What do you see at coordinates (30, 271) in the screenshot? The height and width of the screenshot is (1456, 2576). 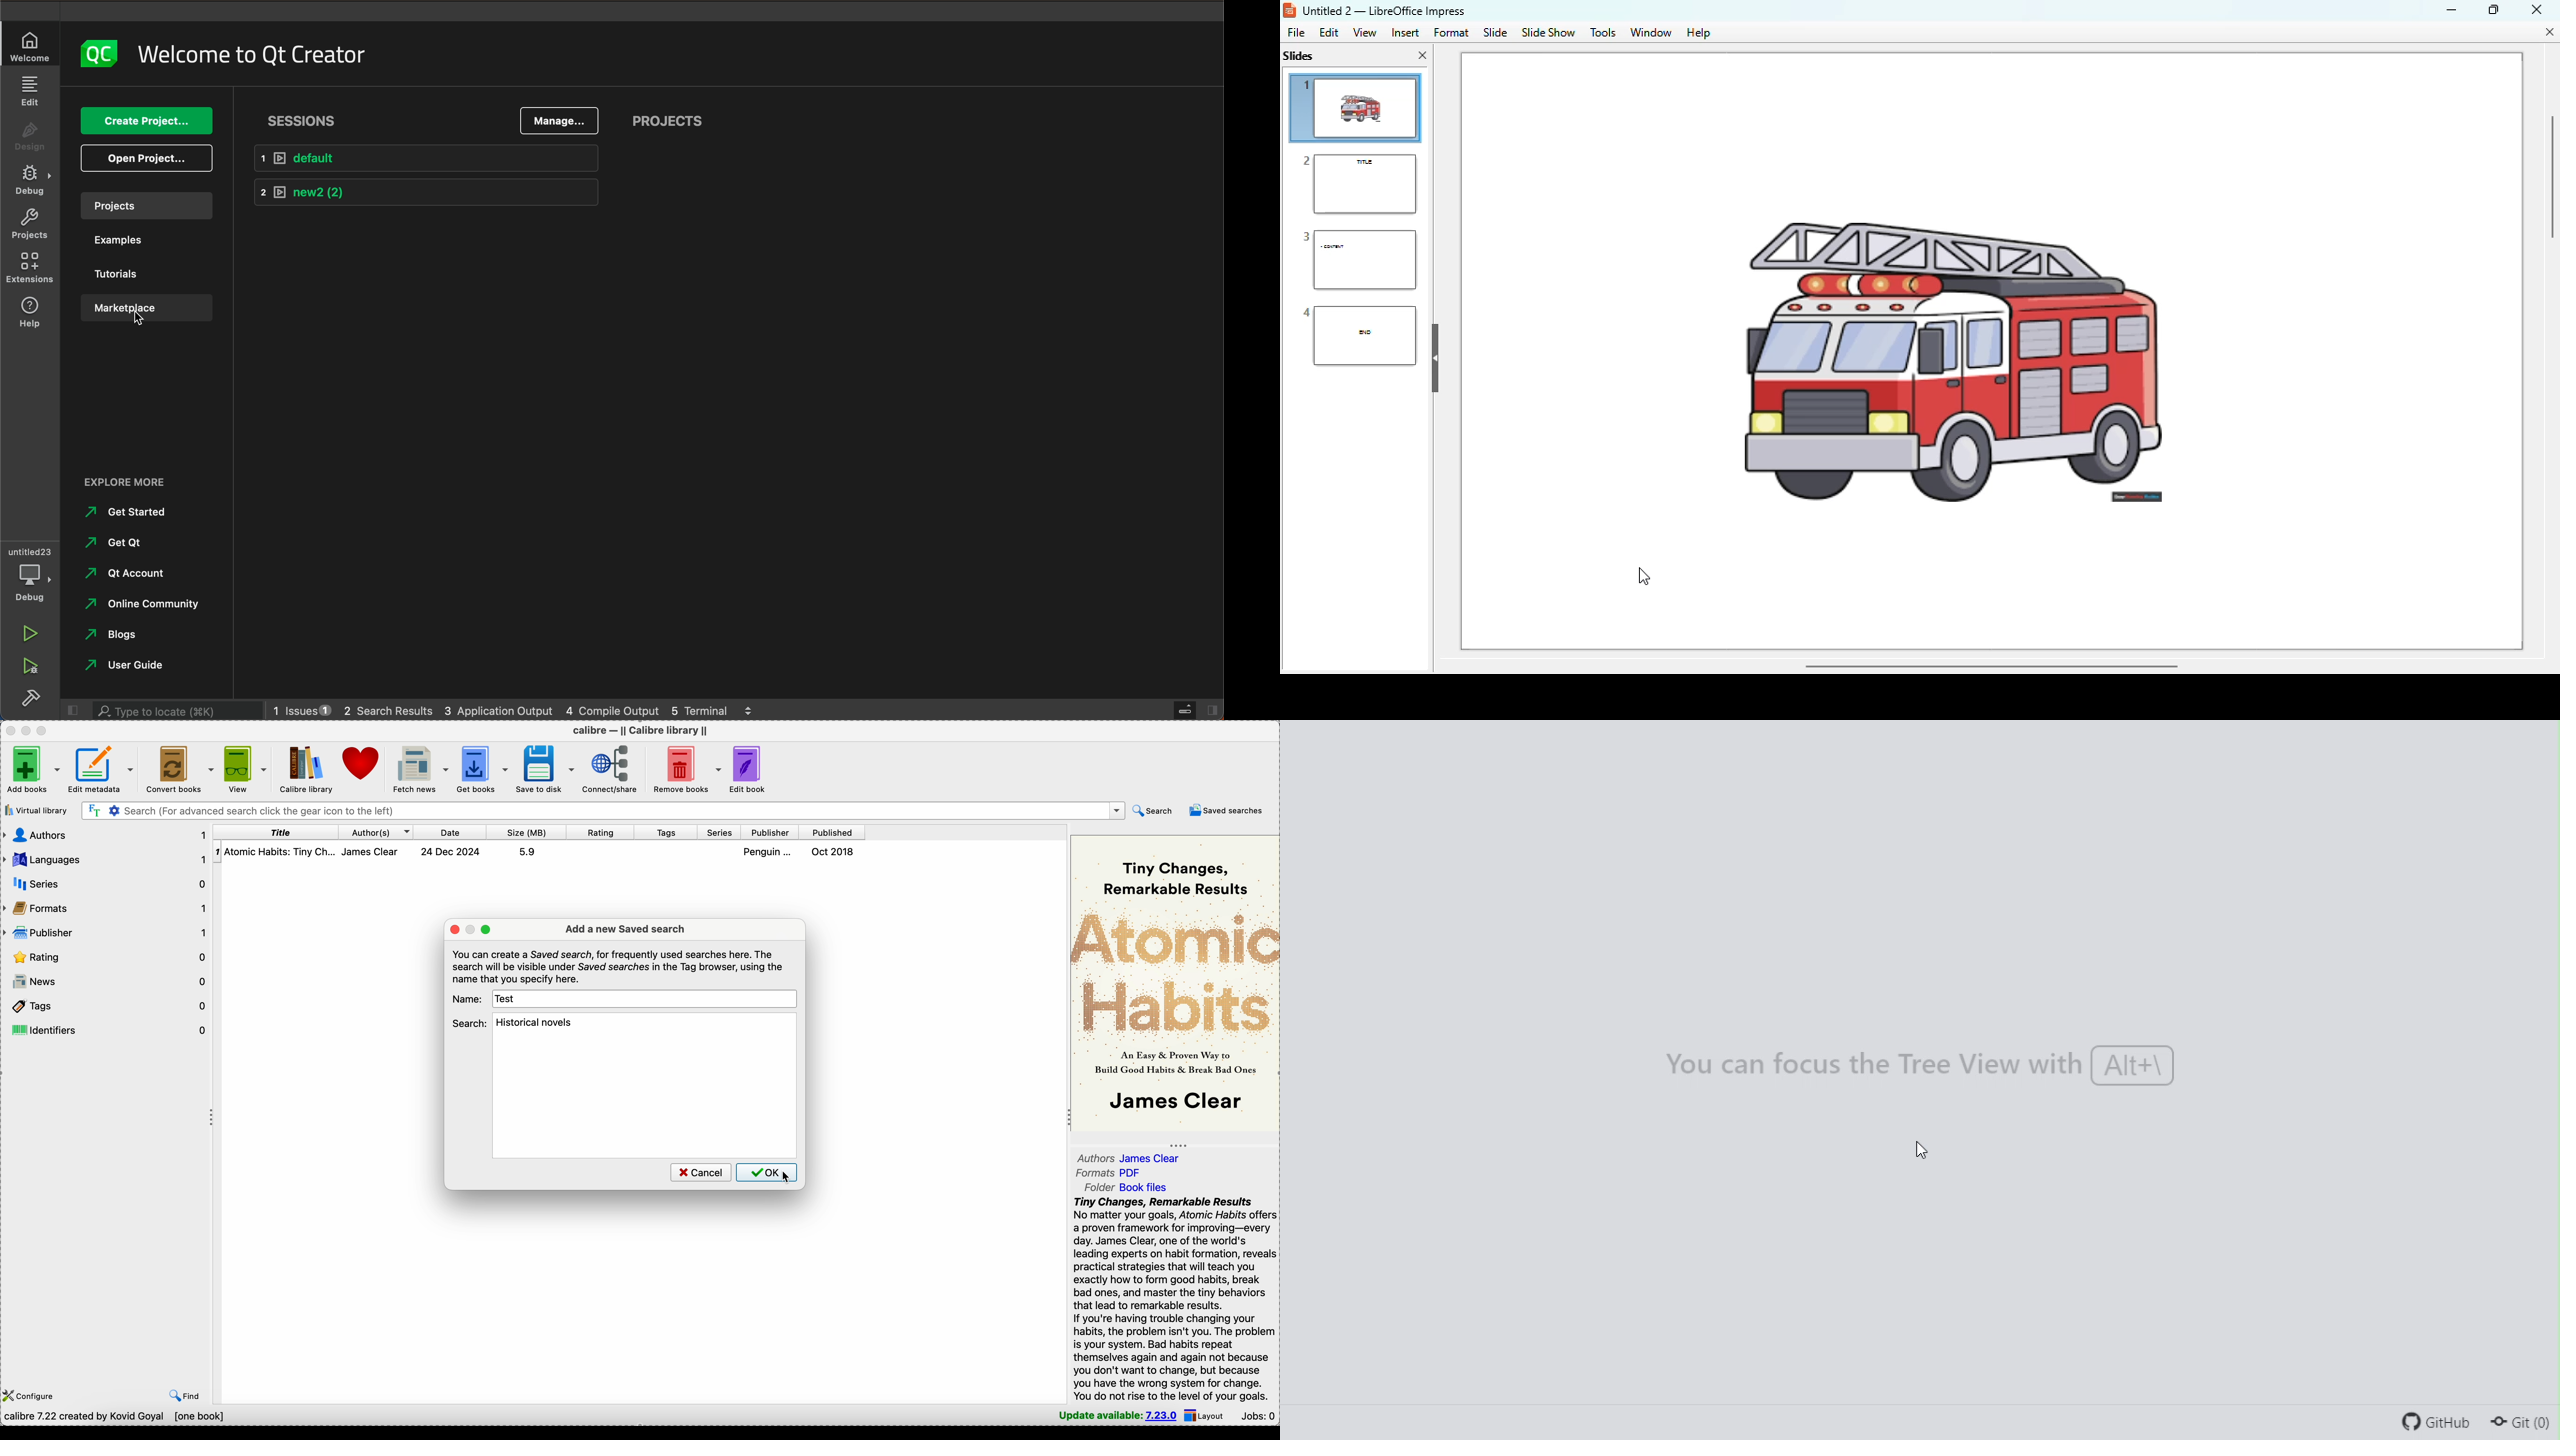 I see `extensions` at bounding box center [30, 271].